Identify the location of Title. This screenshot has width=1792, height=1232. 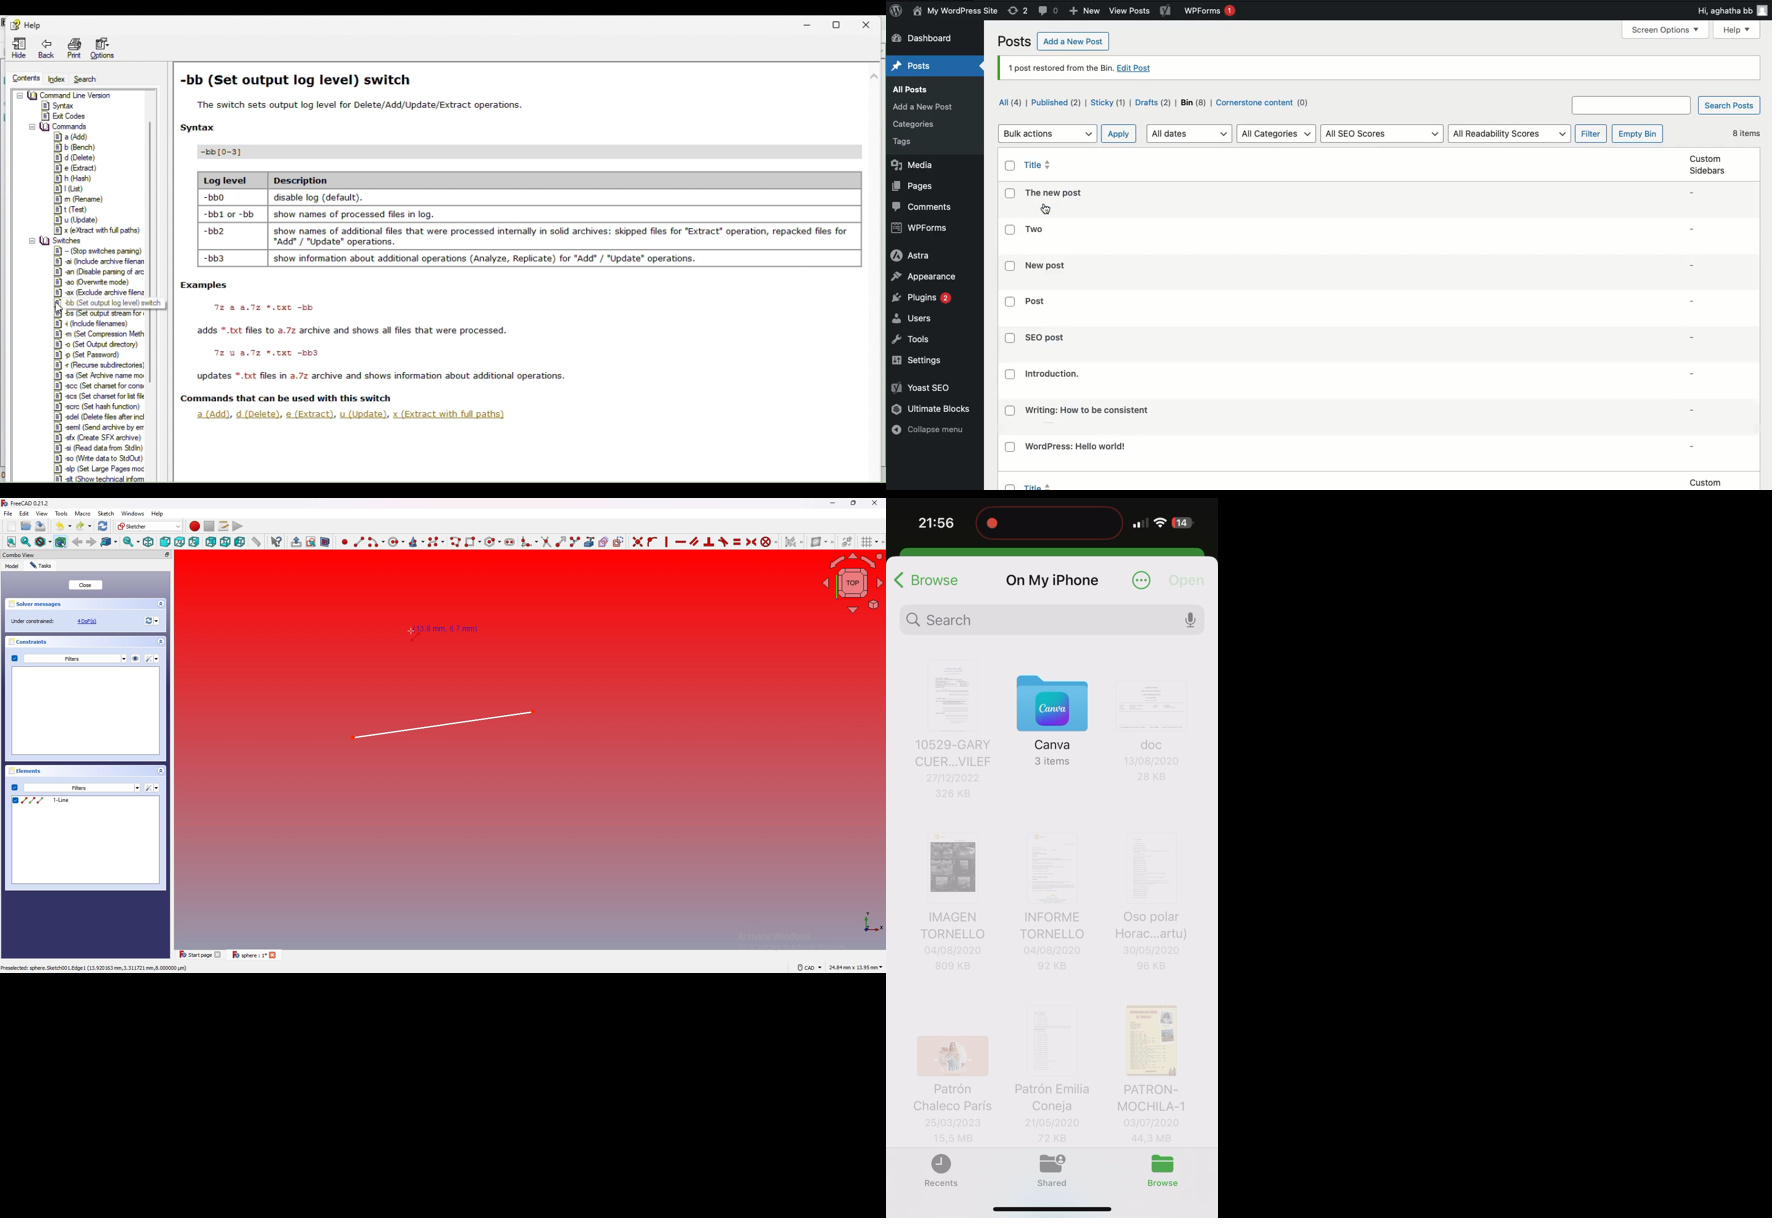
(1047, 265).